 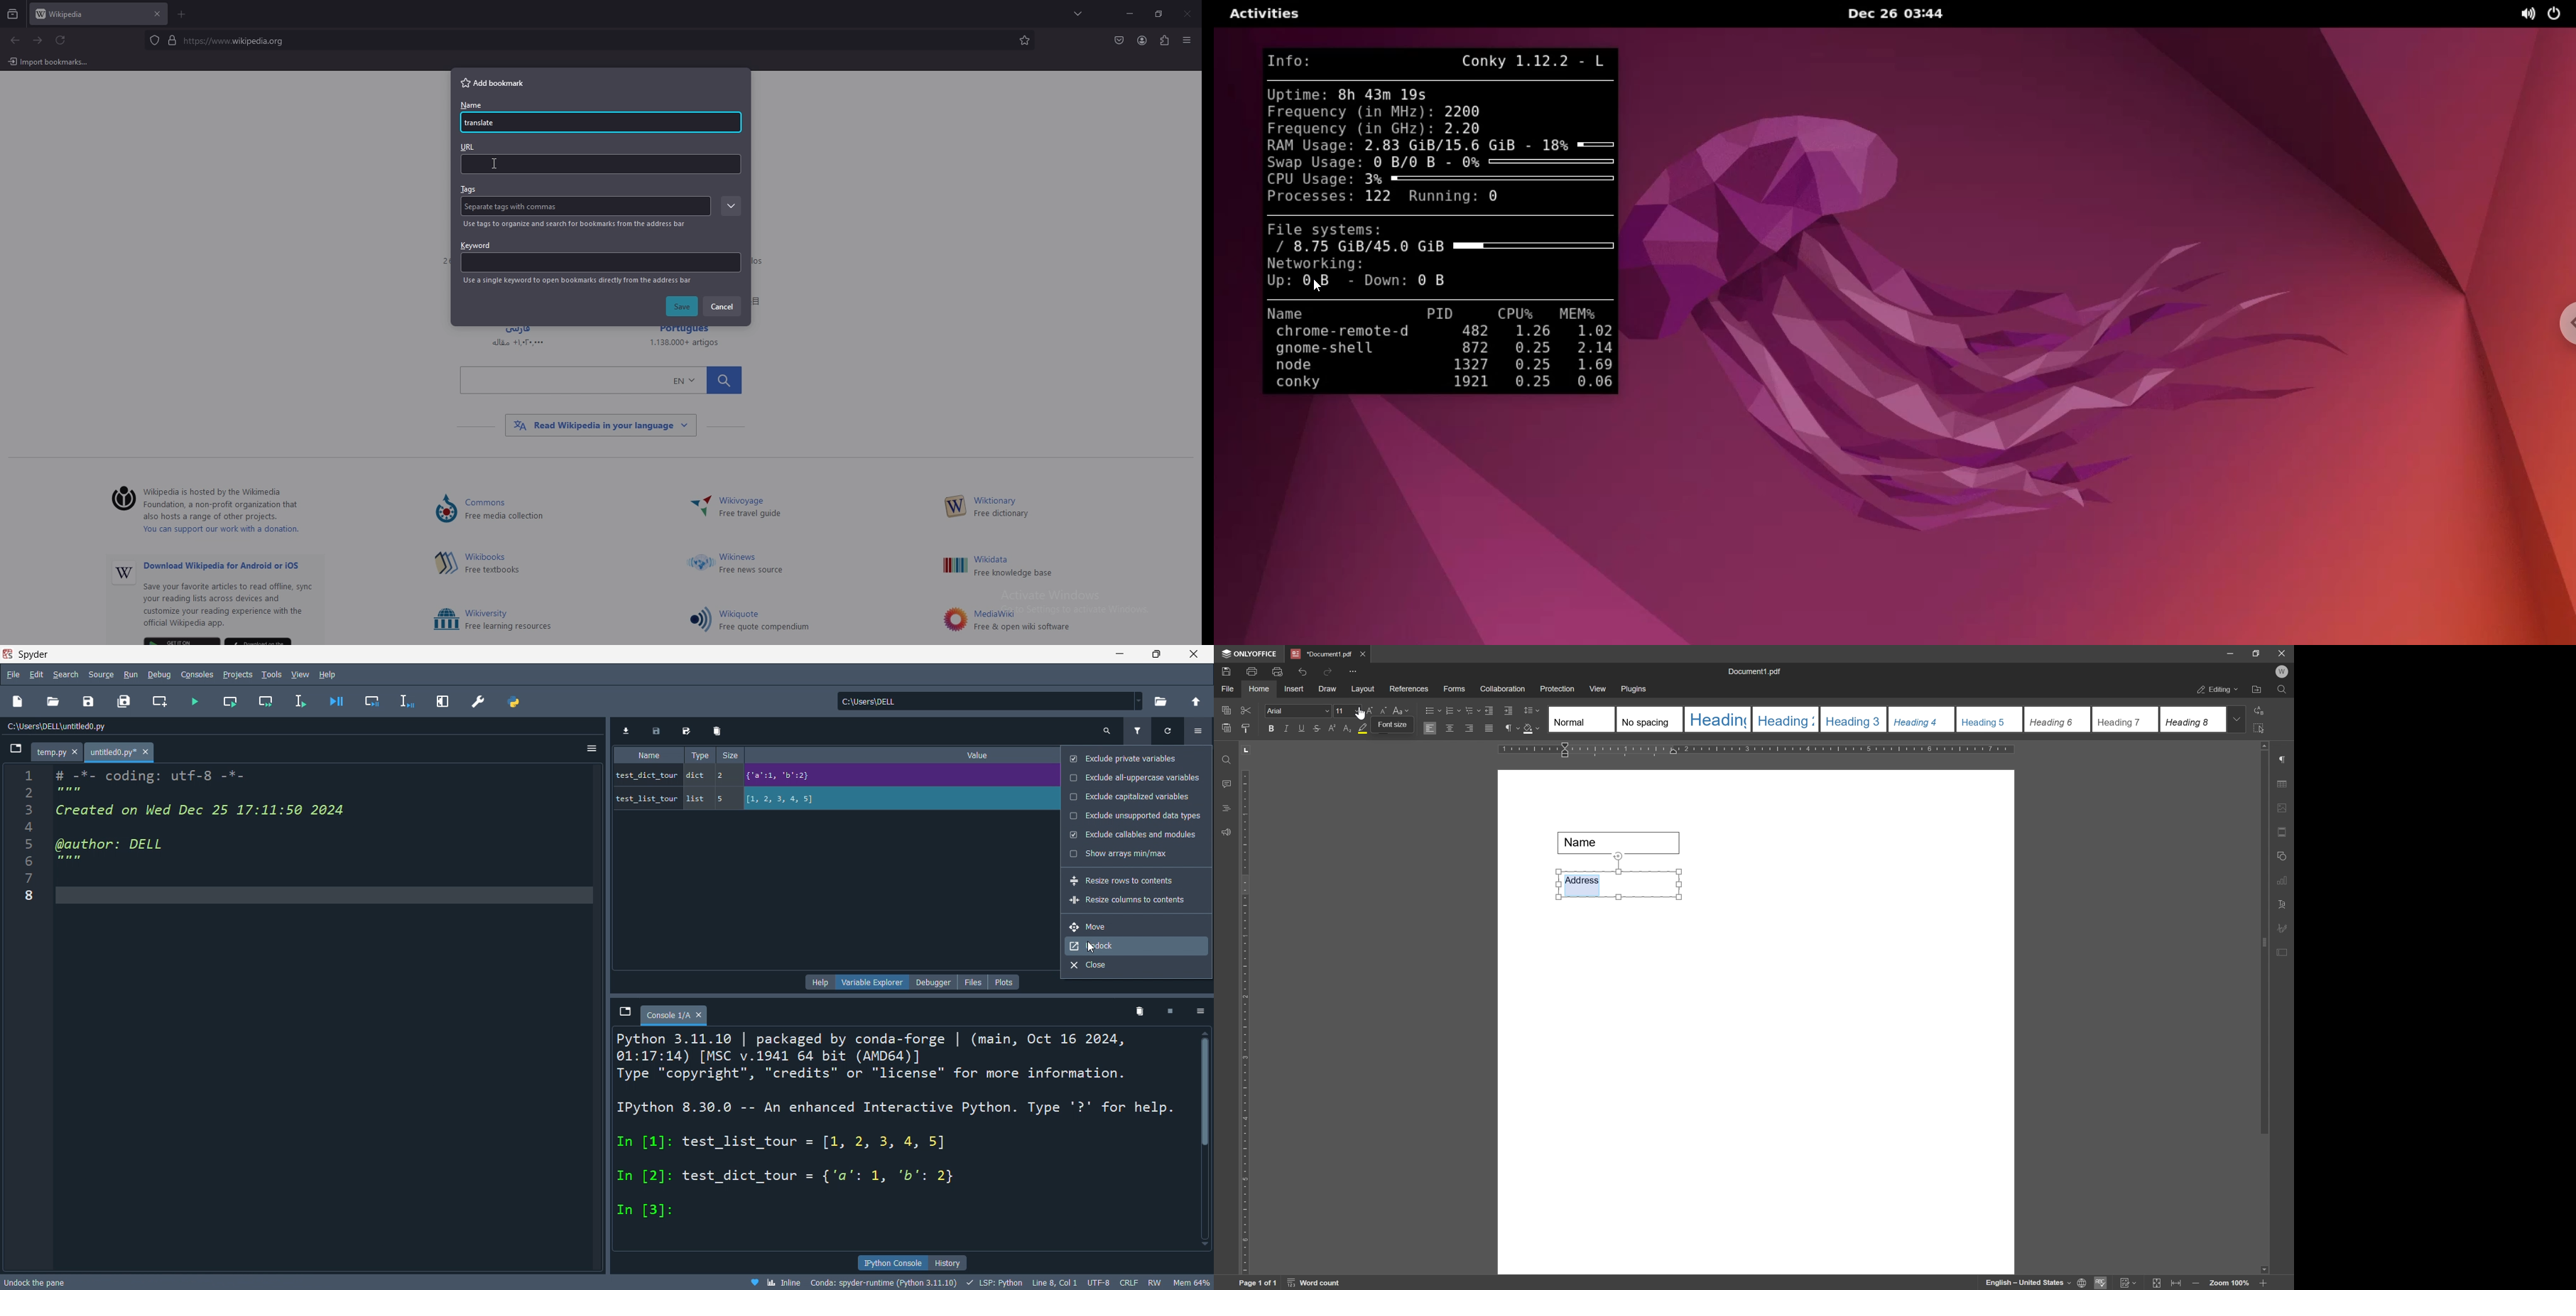 I want to click on multilevel list, so click(x=1472, y=710).